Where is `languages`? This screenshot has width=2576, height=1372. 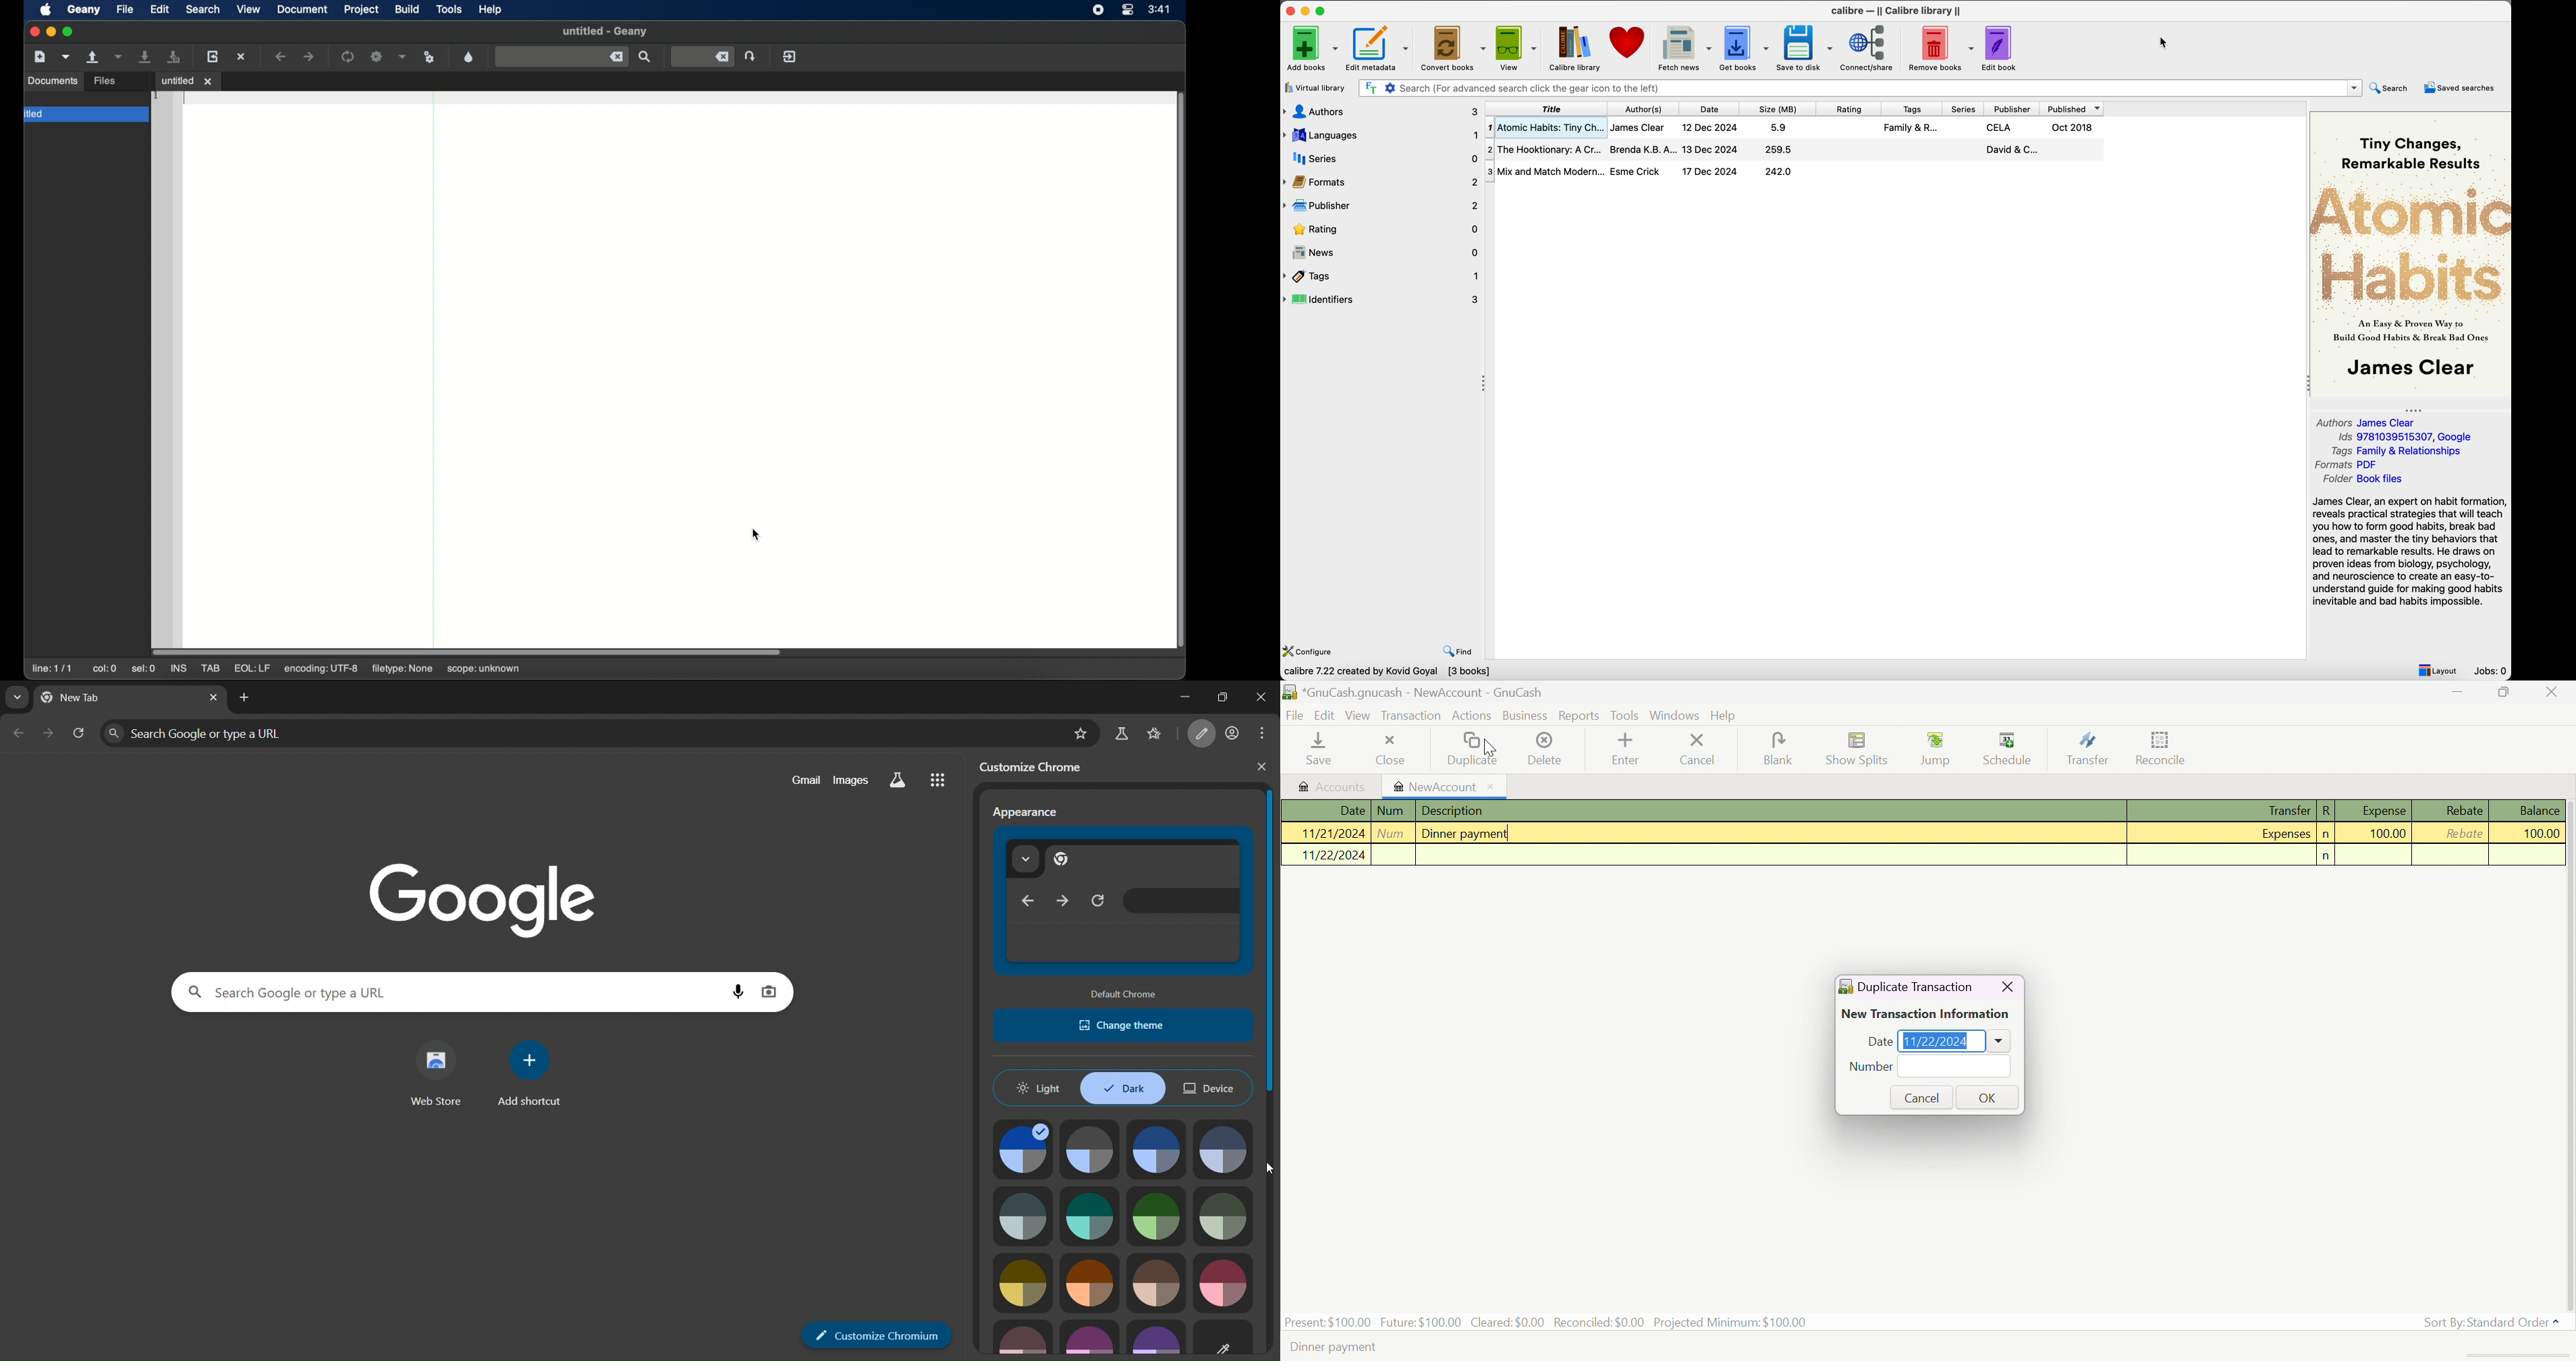
languages is located at coordinates (1382, 135).